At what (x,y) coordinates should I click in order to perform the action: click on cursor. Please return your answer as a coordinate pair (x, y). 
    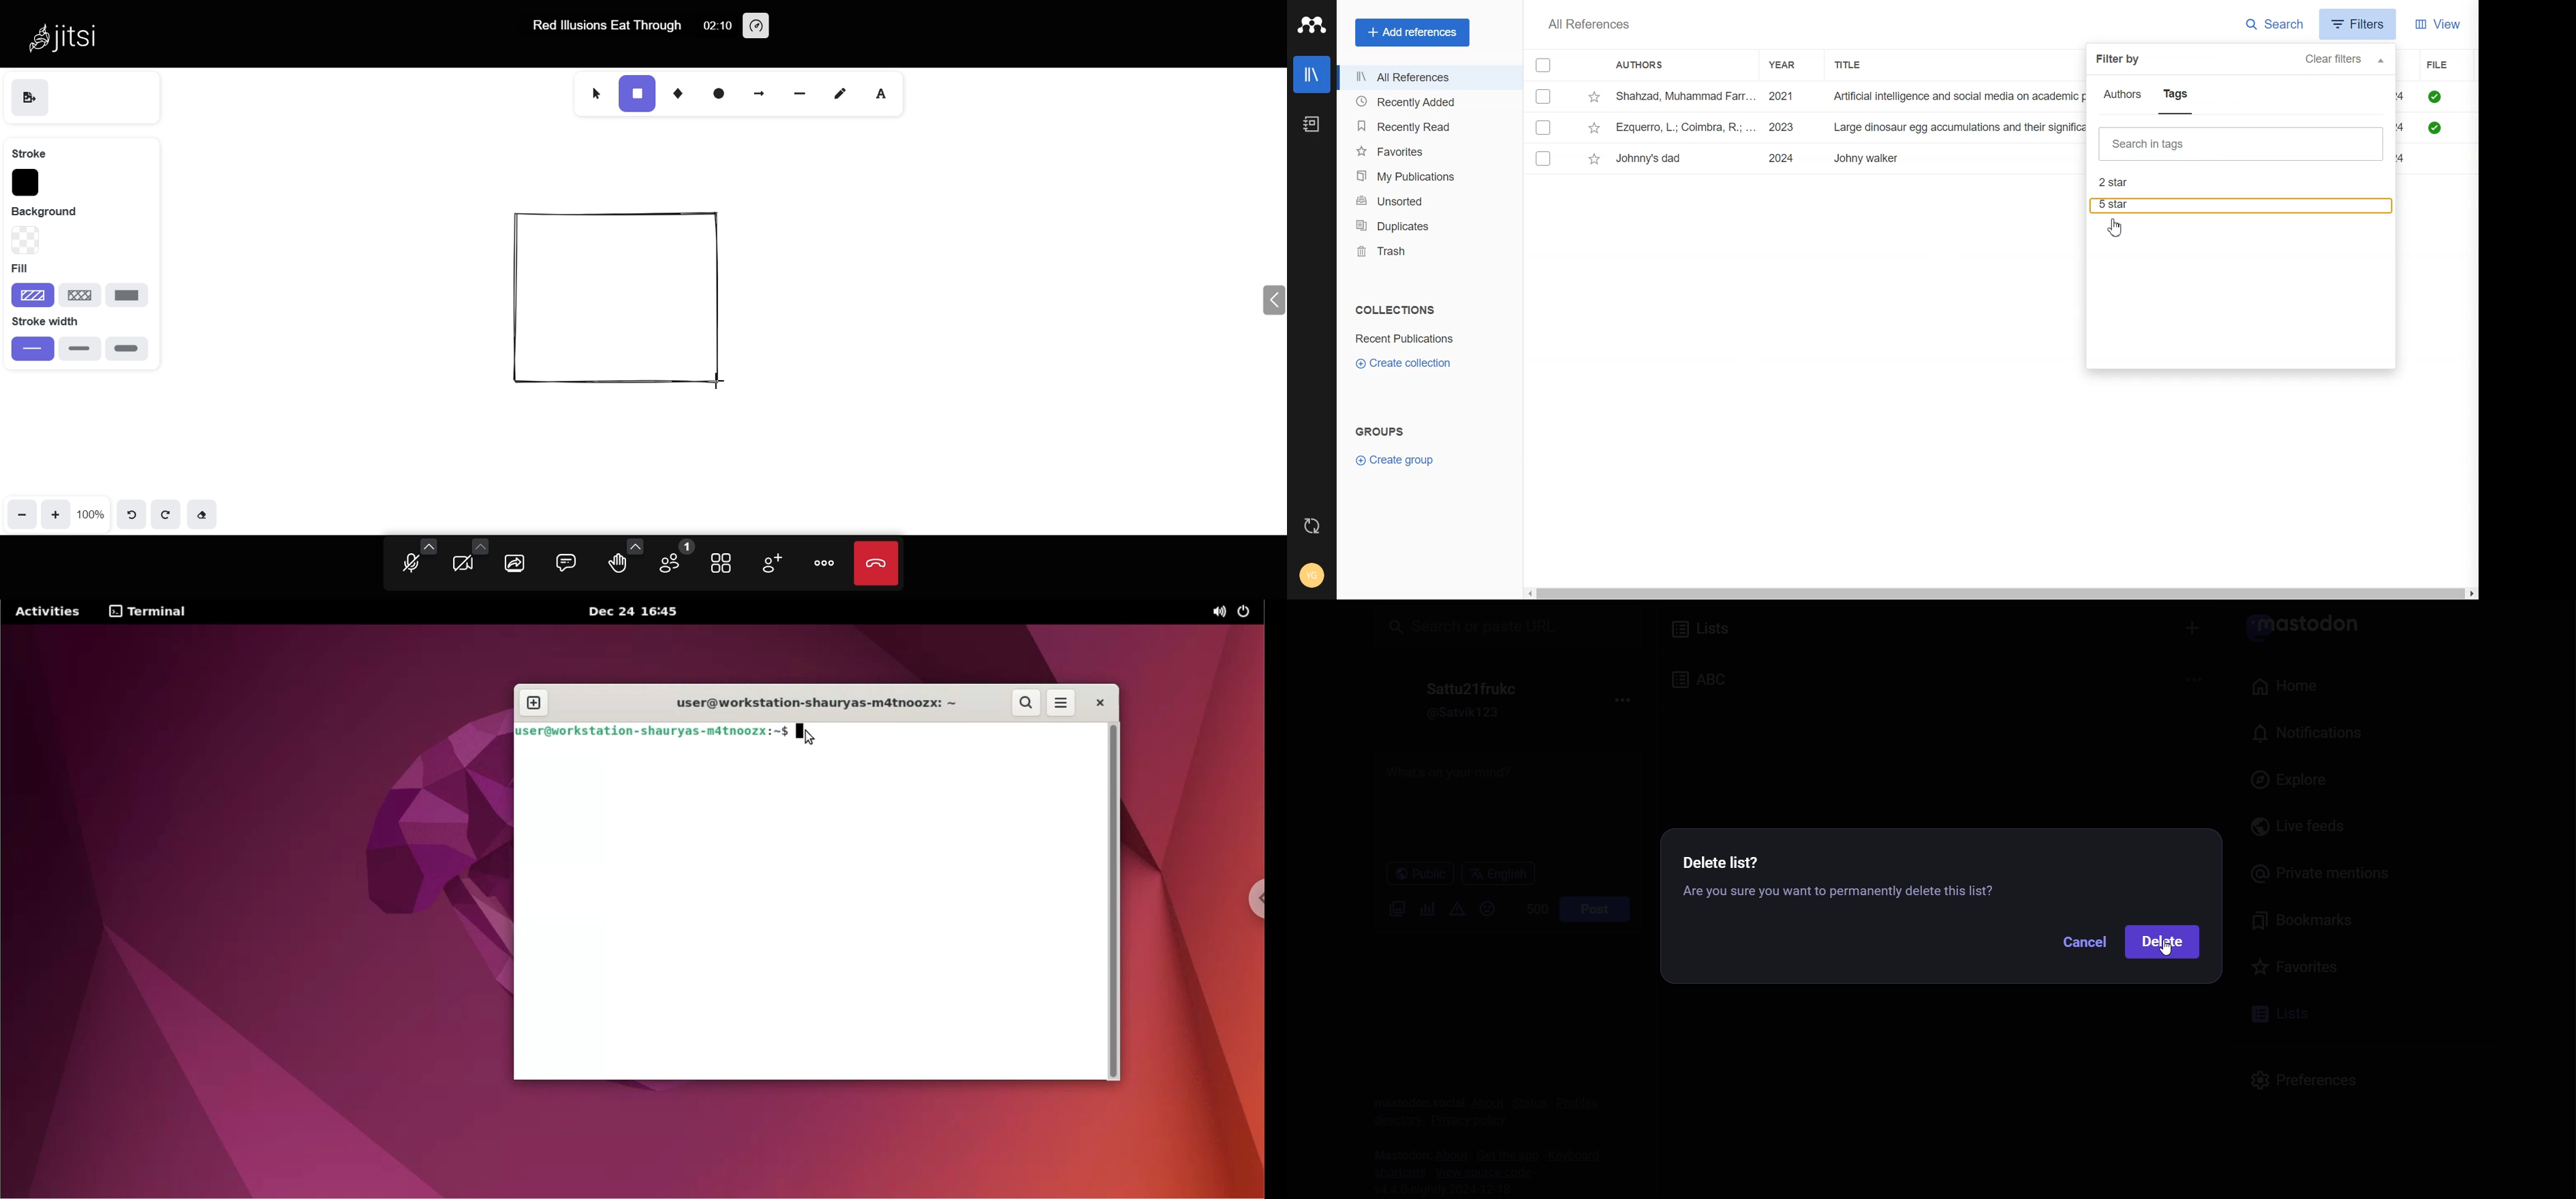
    Looking at the image, I should click on (713, 383).